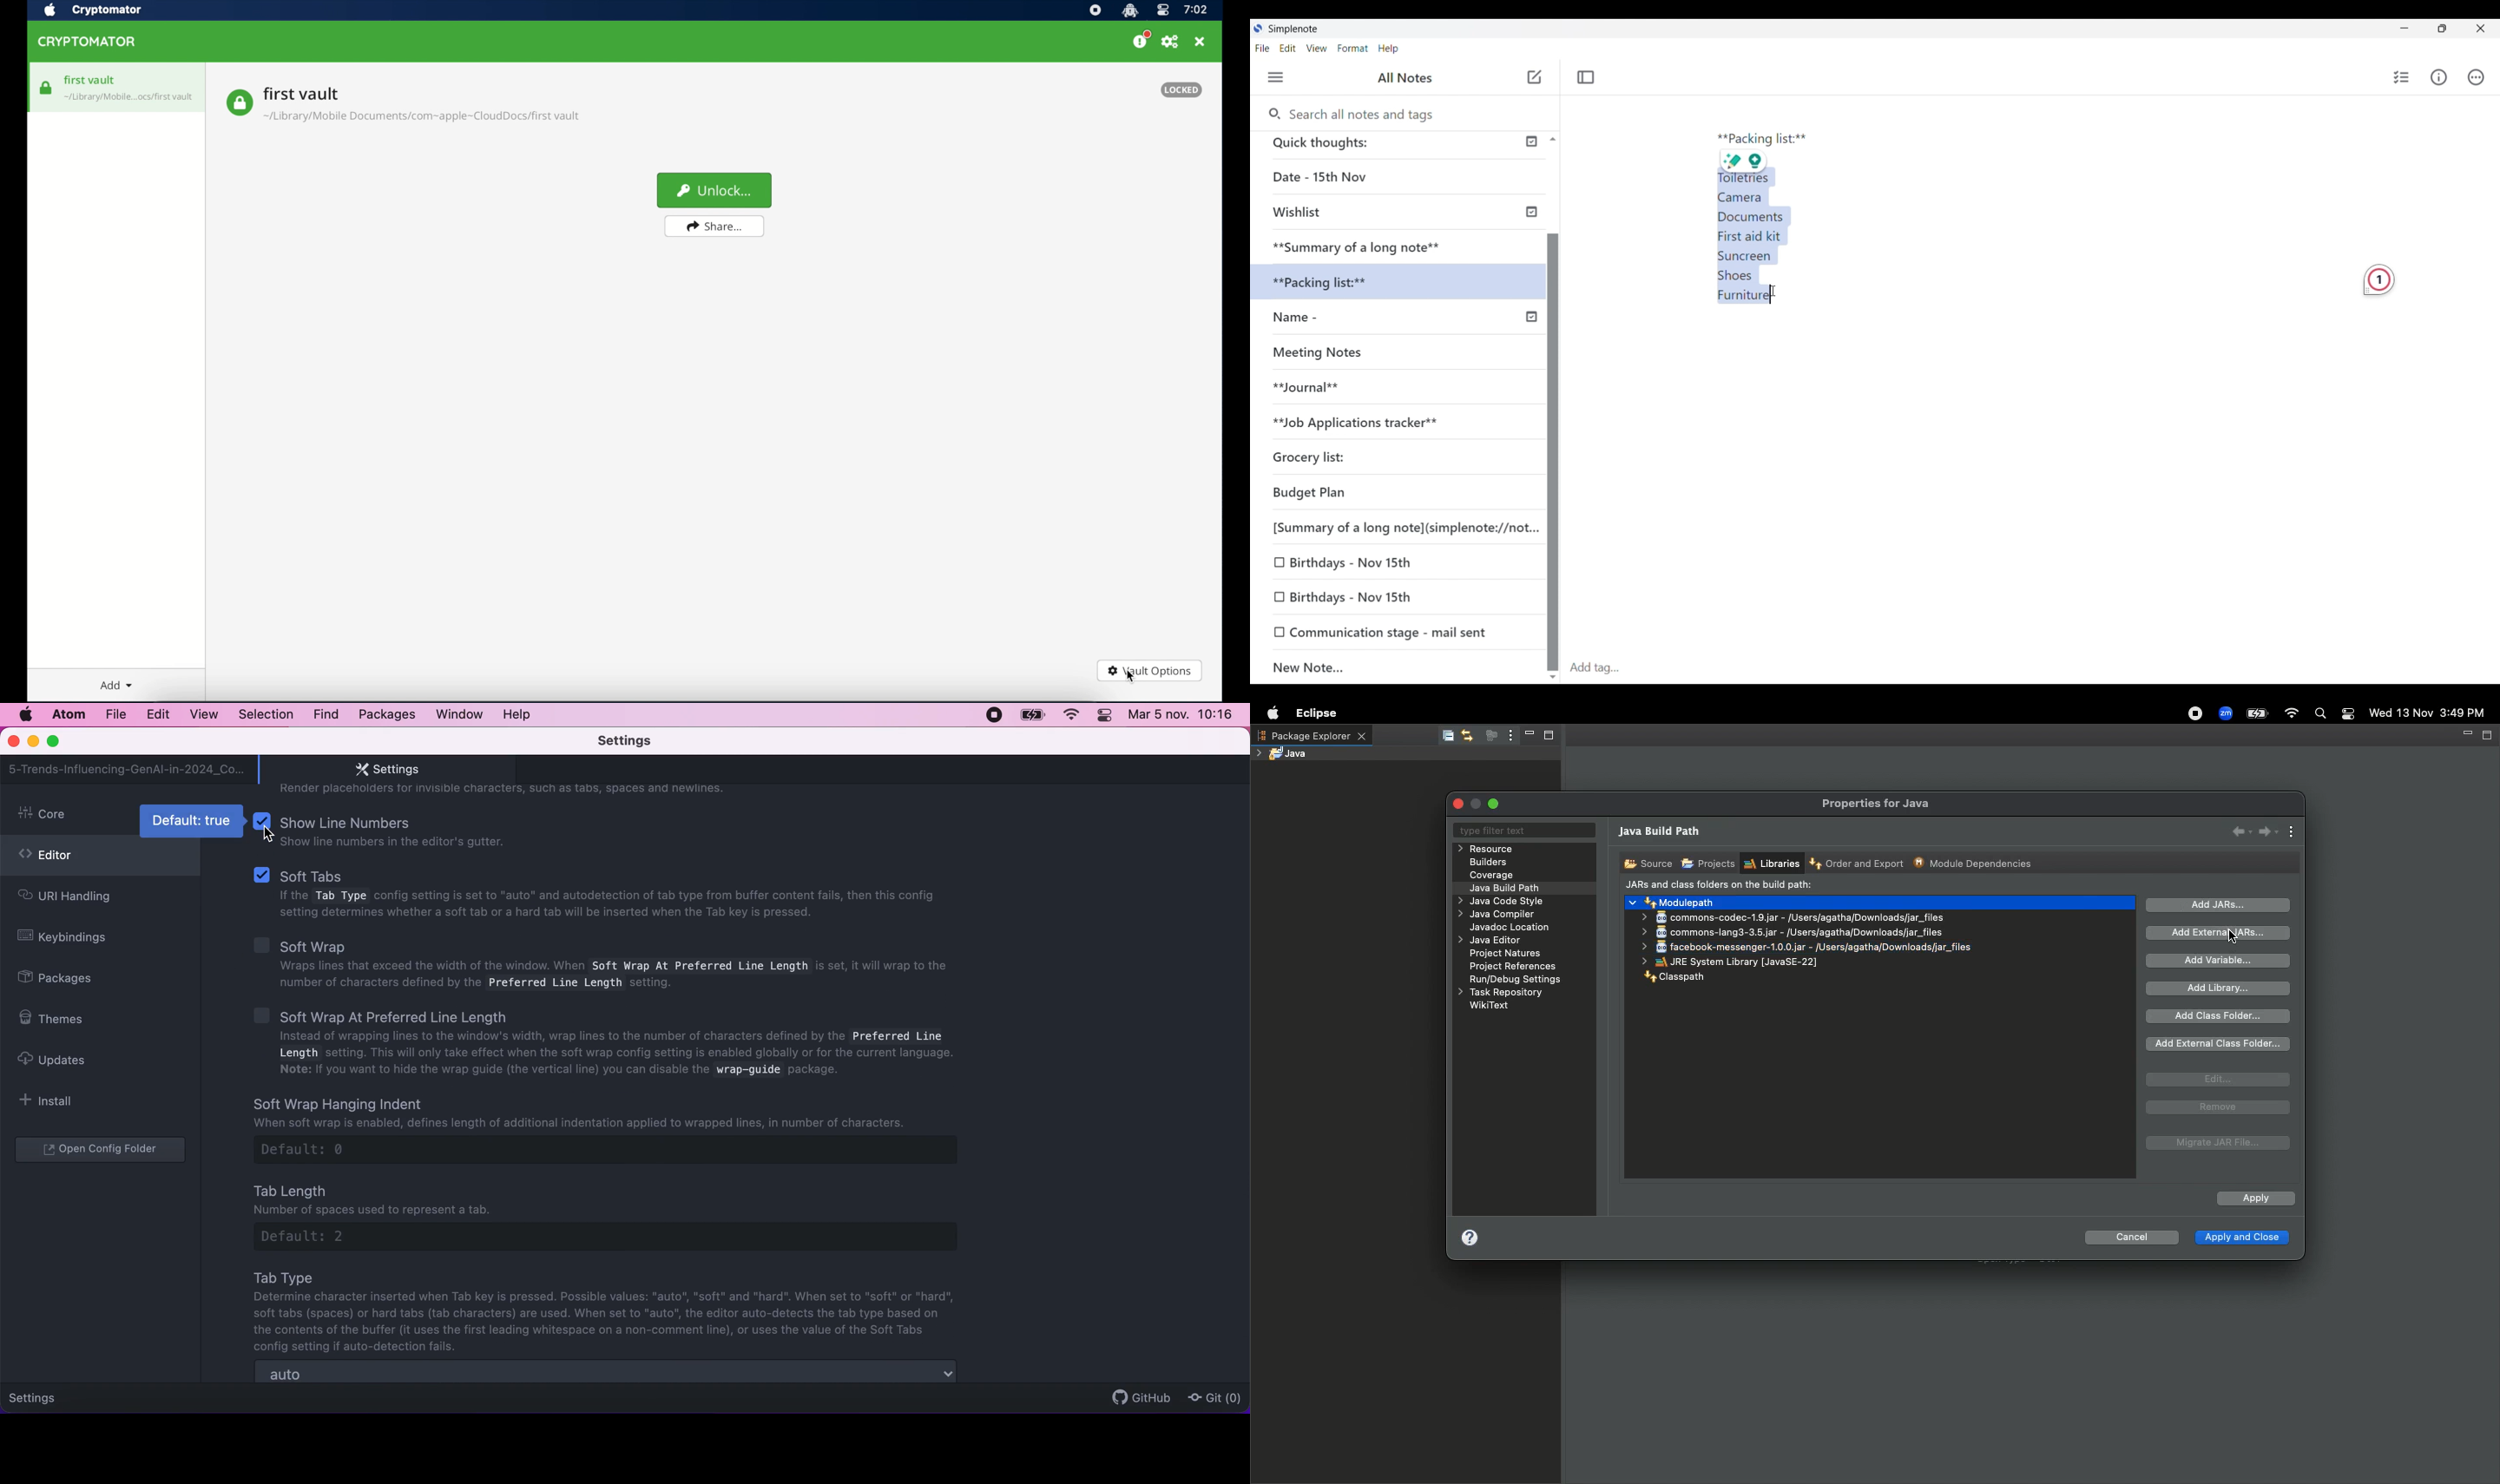  What do you see at coordinates (1646, 863) in the screenshot?
I see `Source` at bounding box center [1646, 863].